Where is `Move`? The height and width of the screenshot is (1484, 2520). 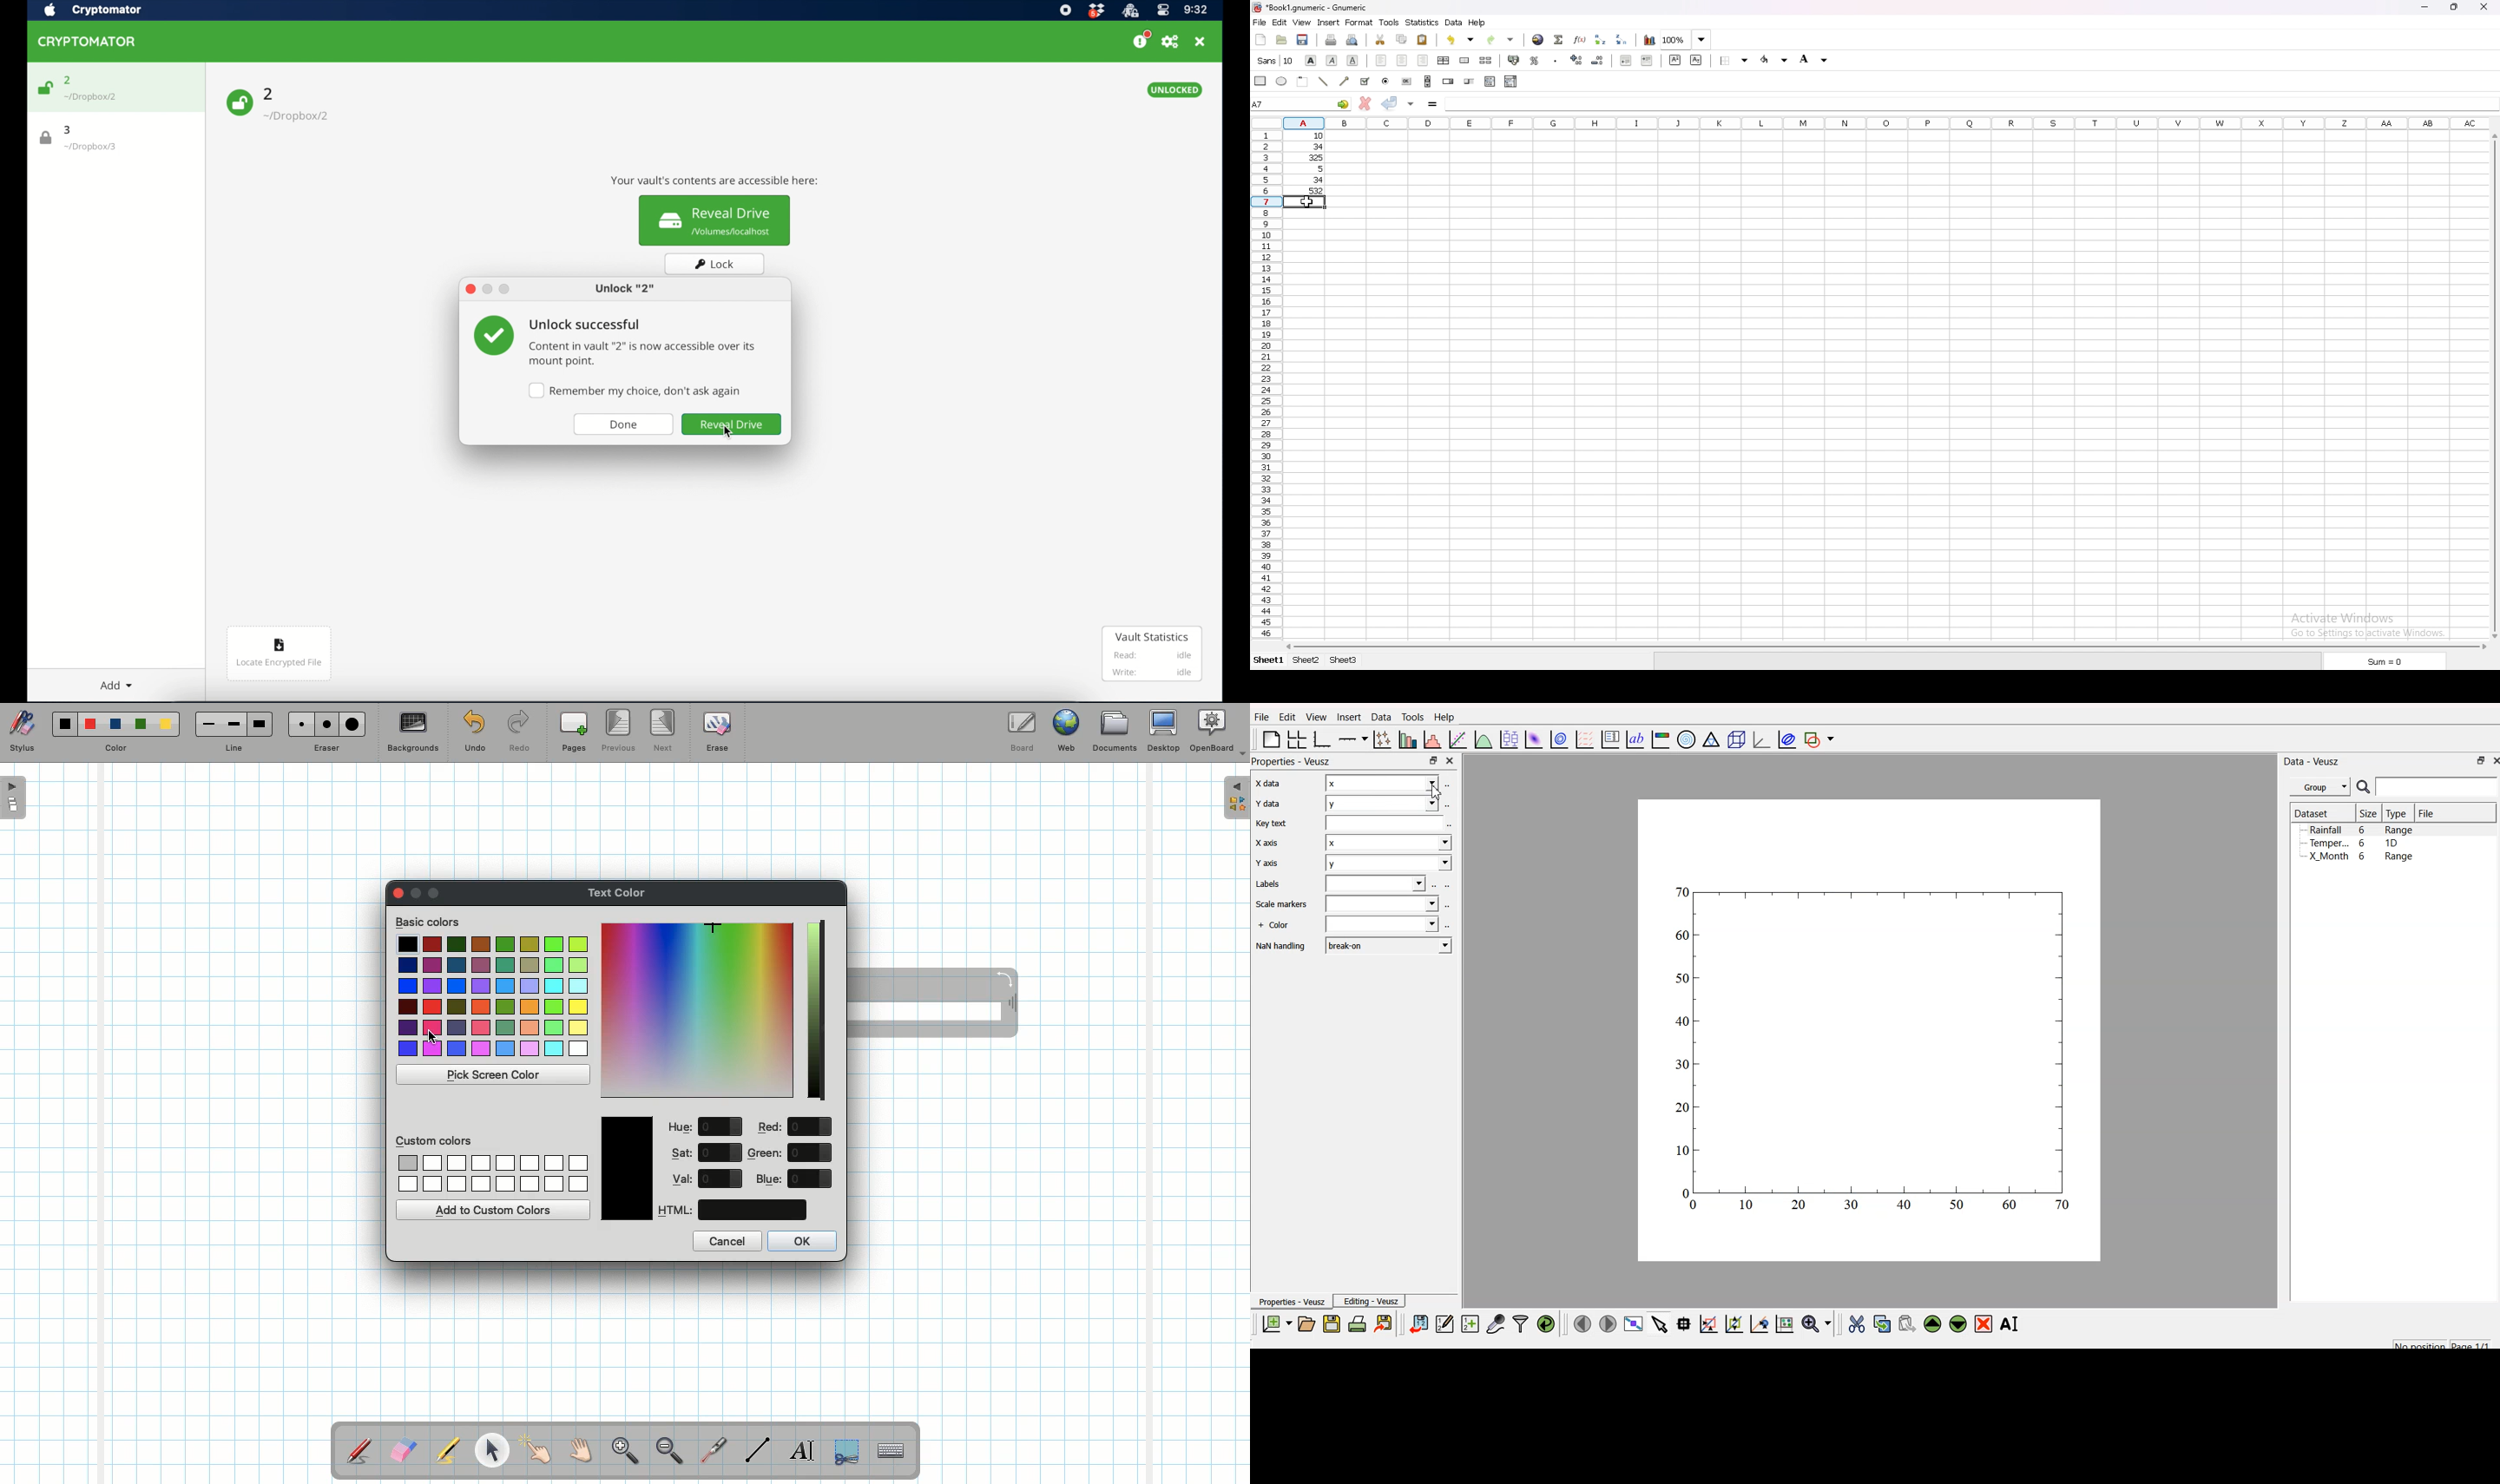
Move is located at coordinates (1010, 1005).